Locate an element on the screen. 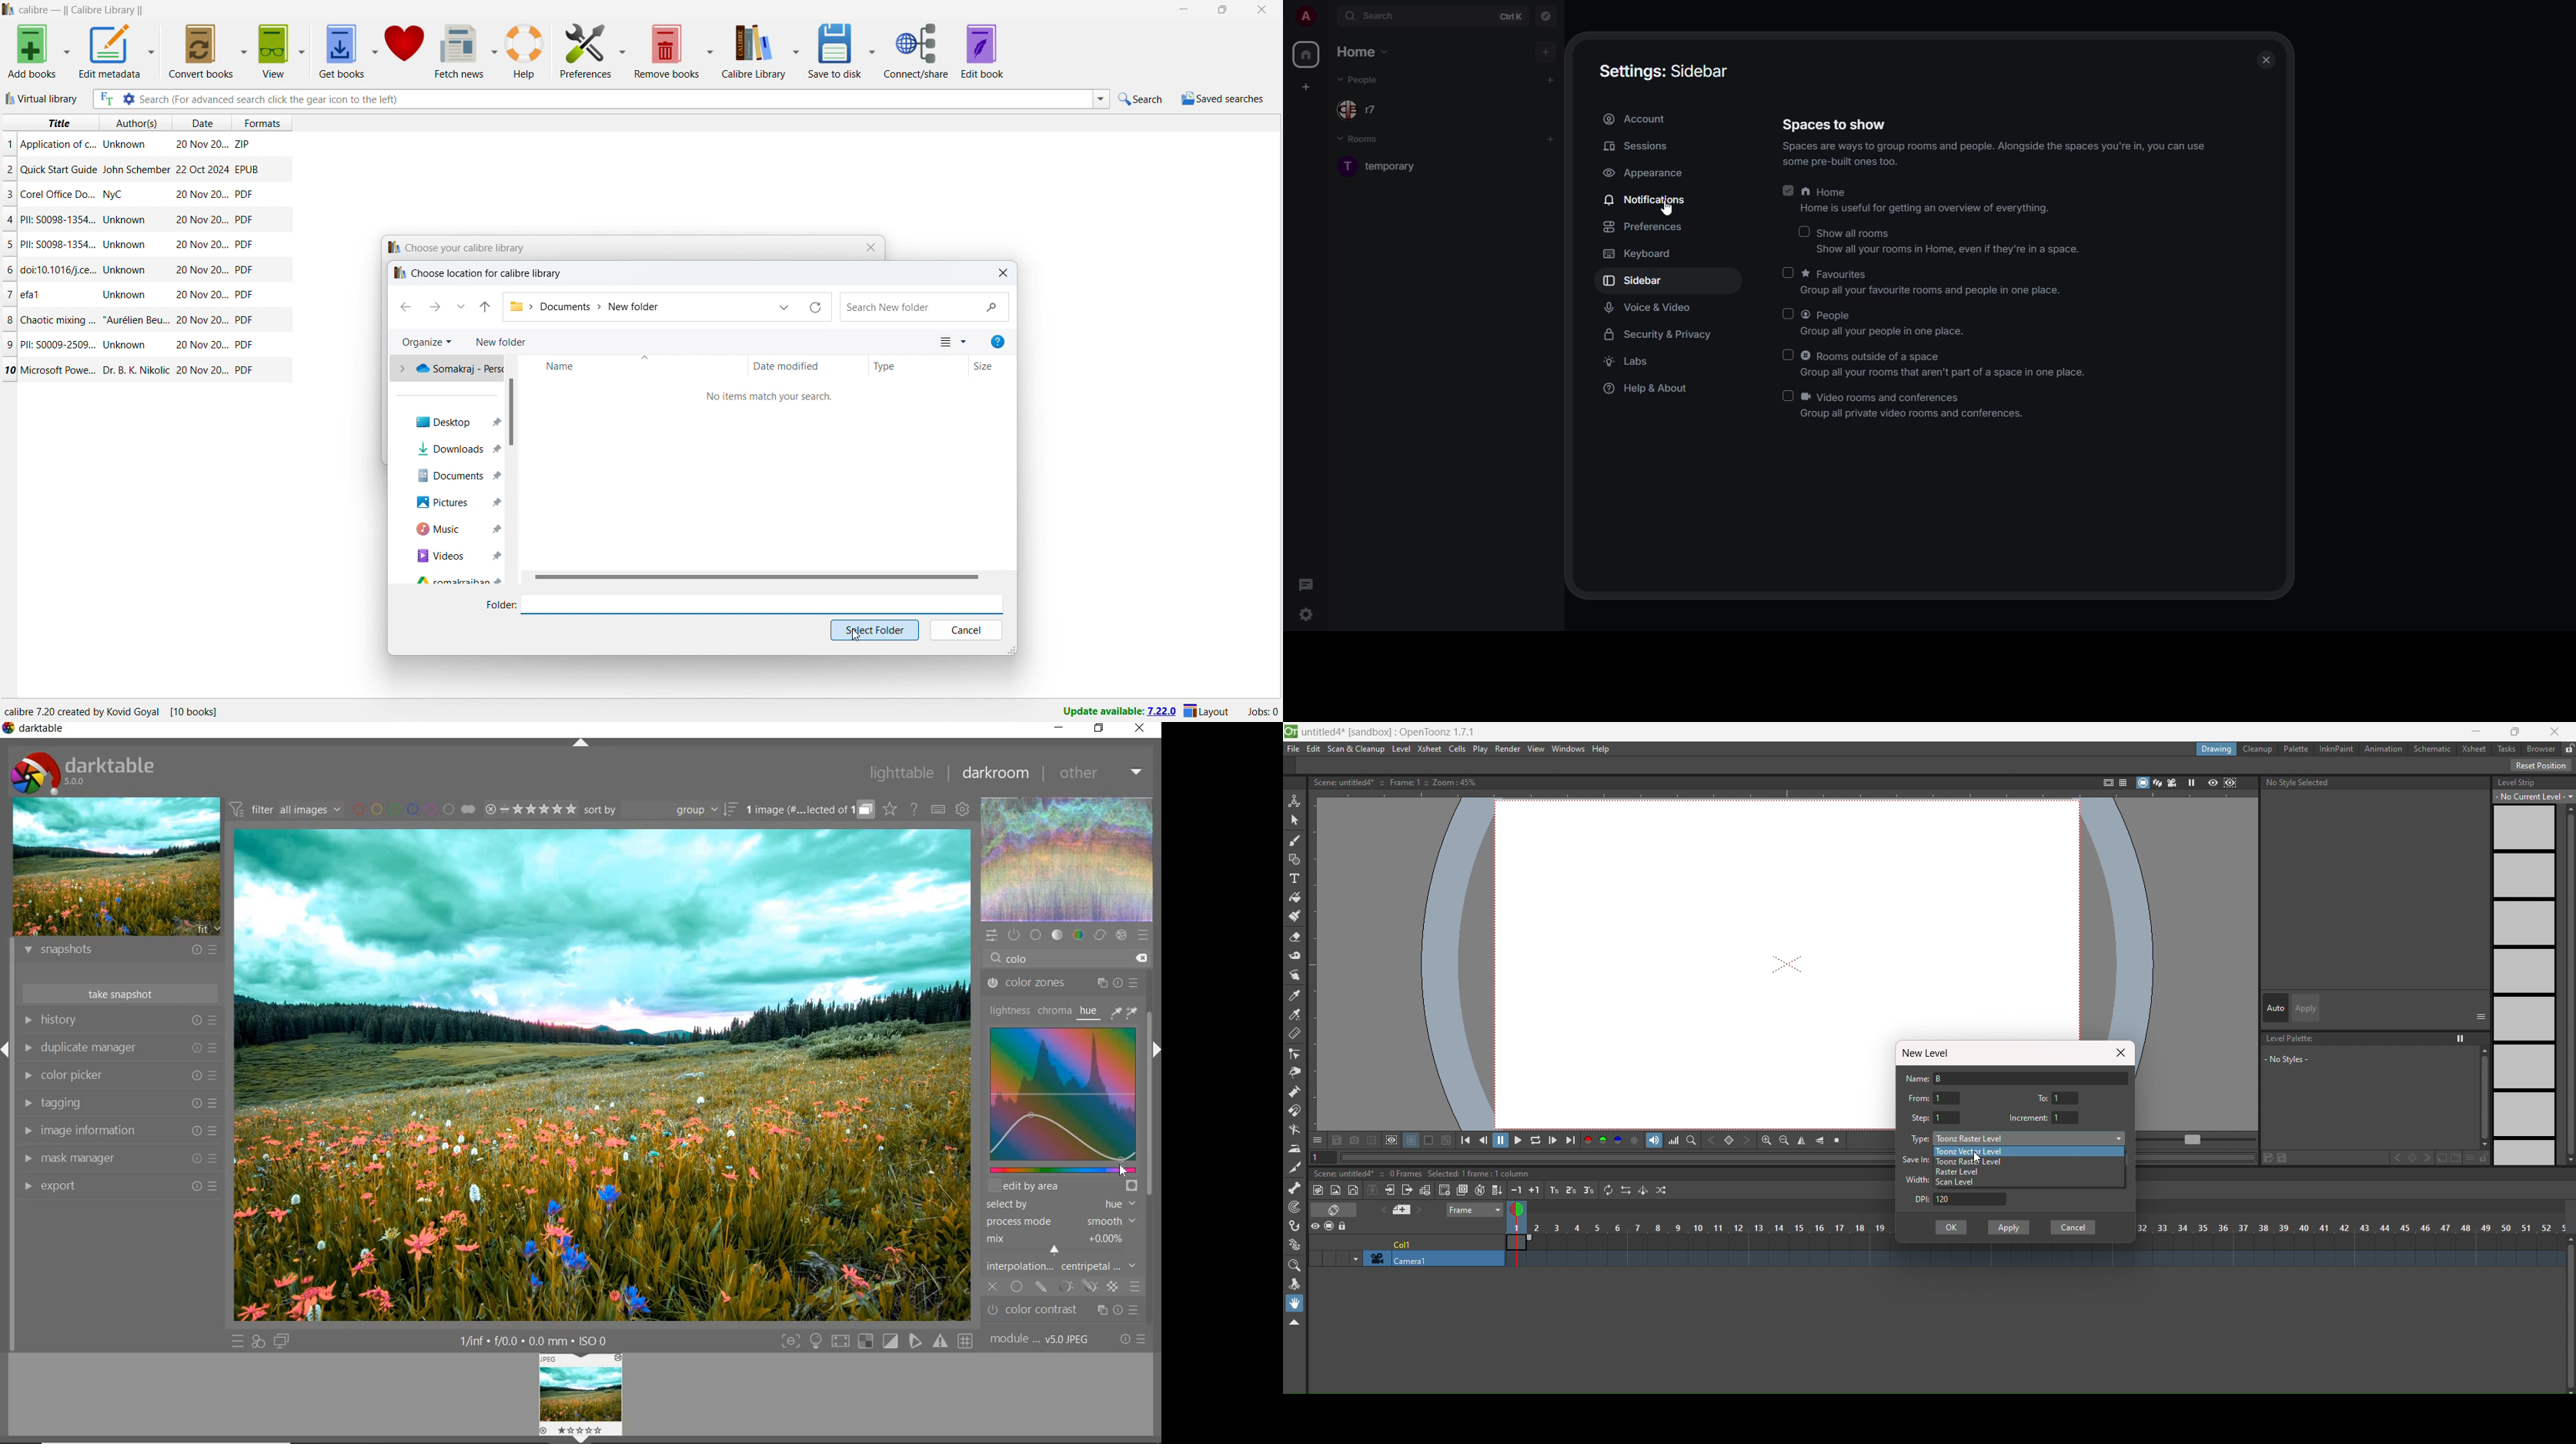  security & privacy is located at coordinates (1659, 334).